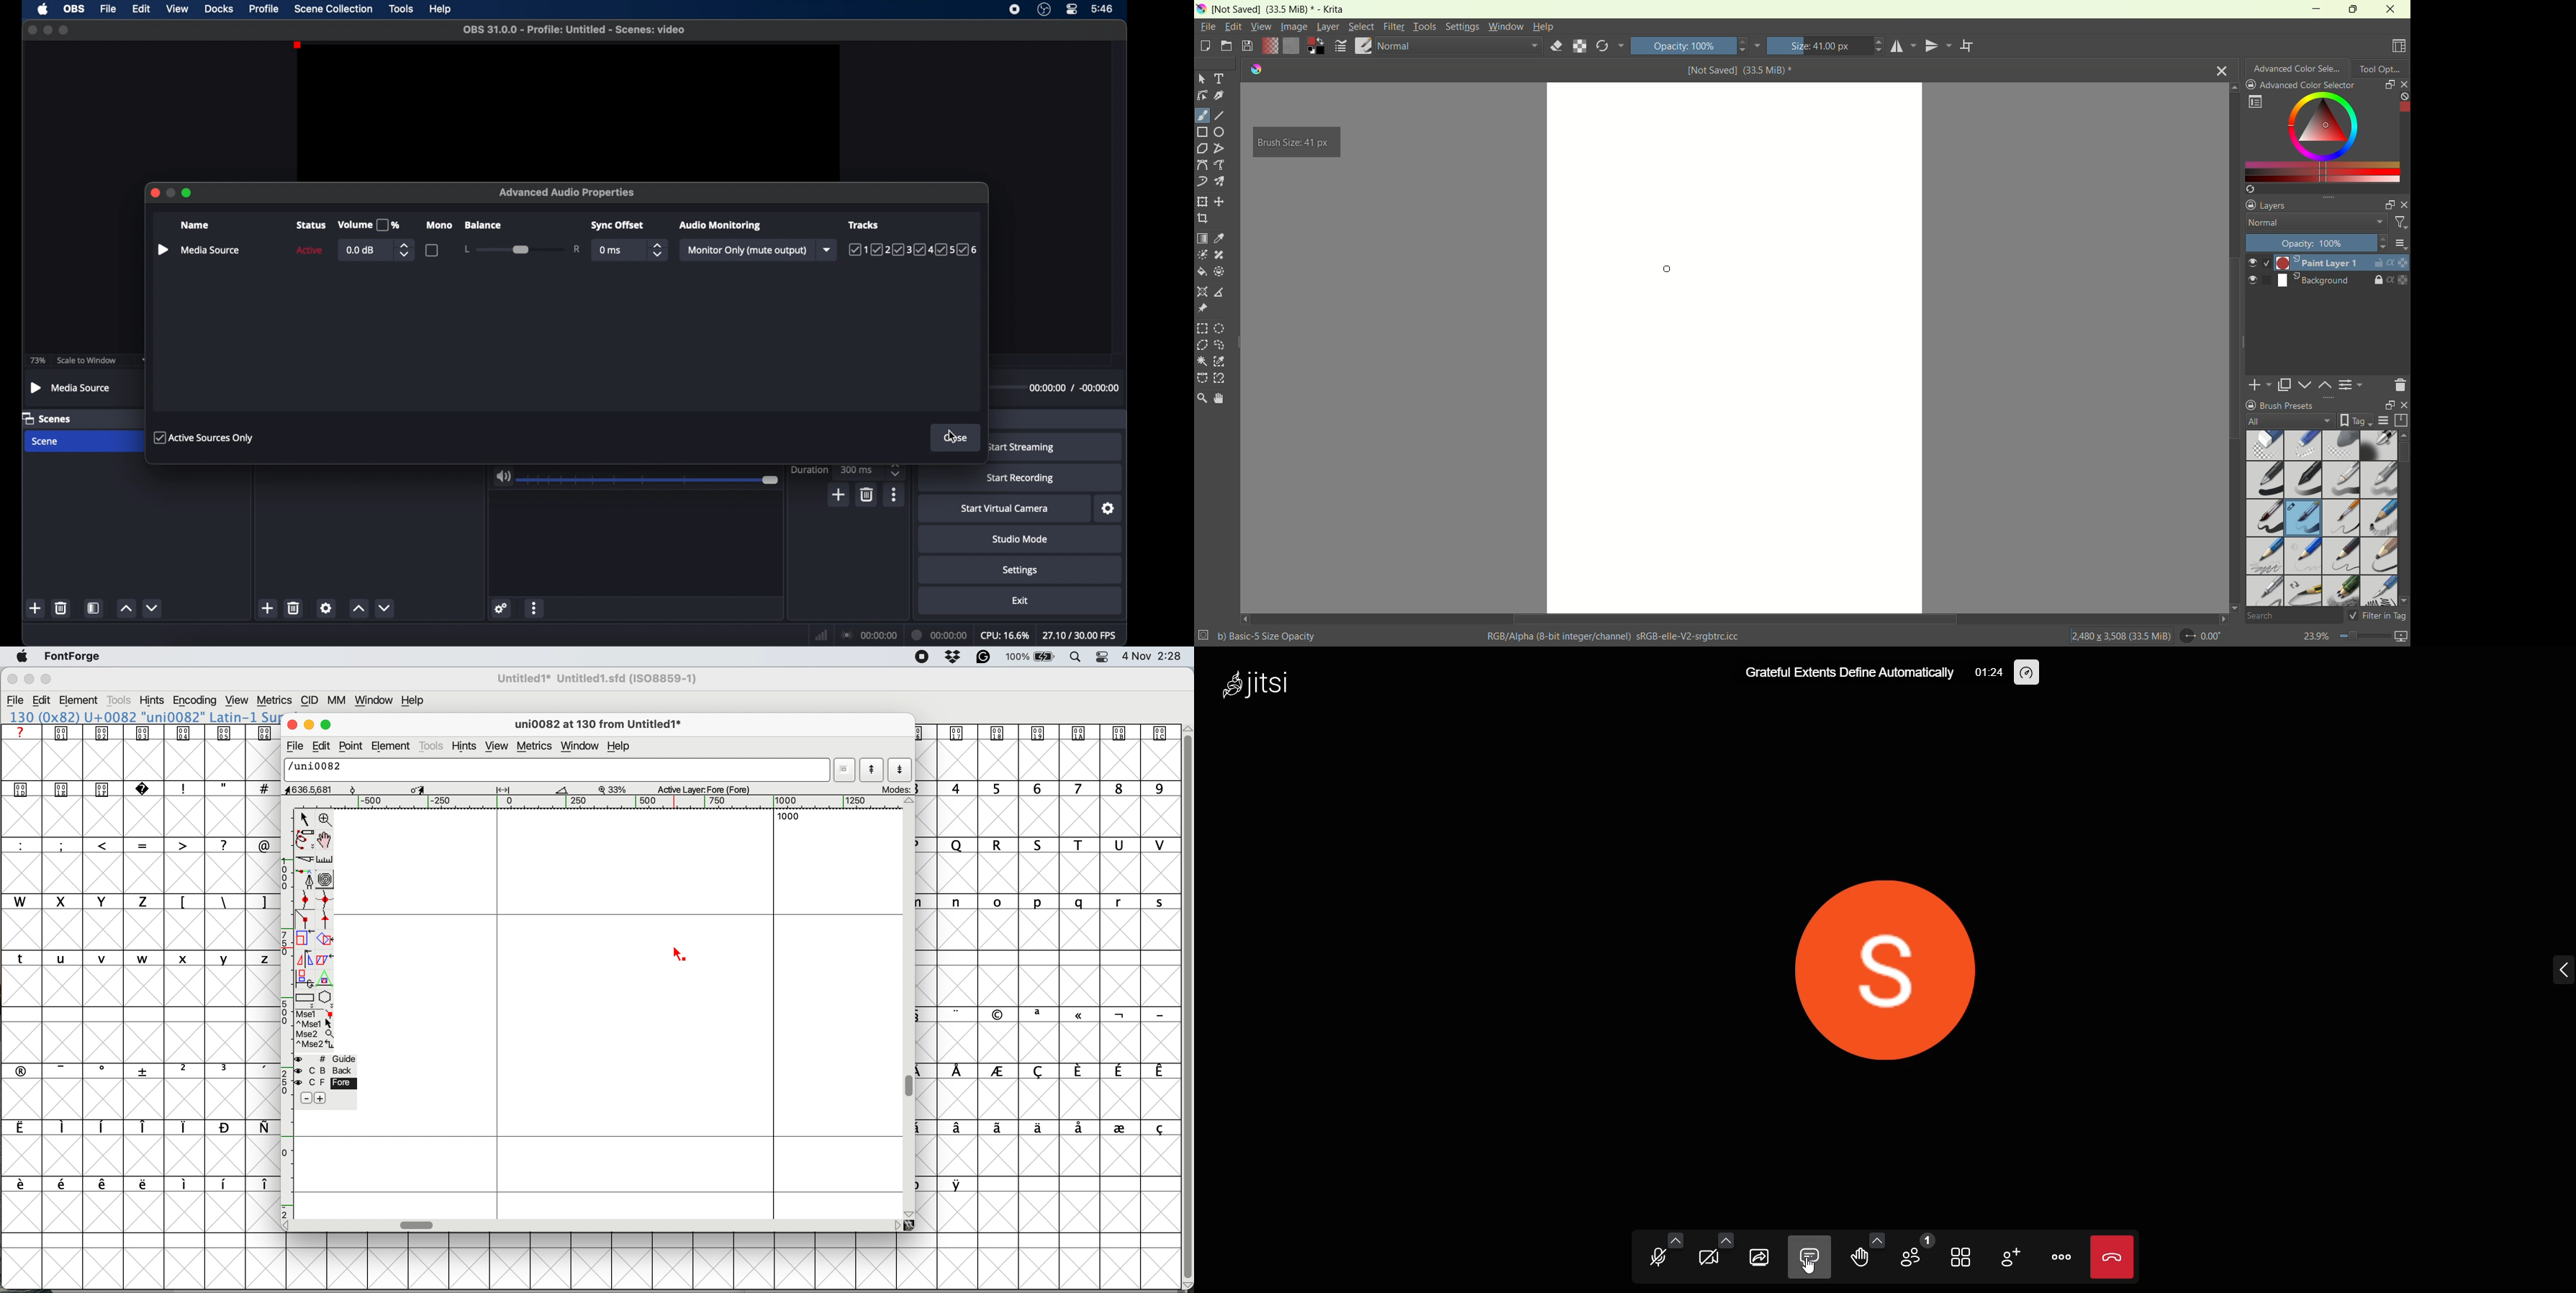 Image resolution: width=2576 pixels, height=1316 pixels. Describe the element at coordinates (719, 225) in the screenshot. I see `audio monitoring` at that location.